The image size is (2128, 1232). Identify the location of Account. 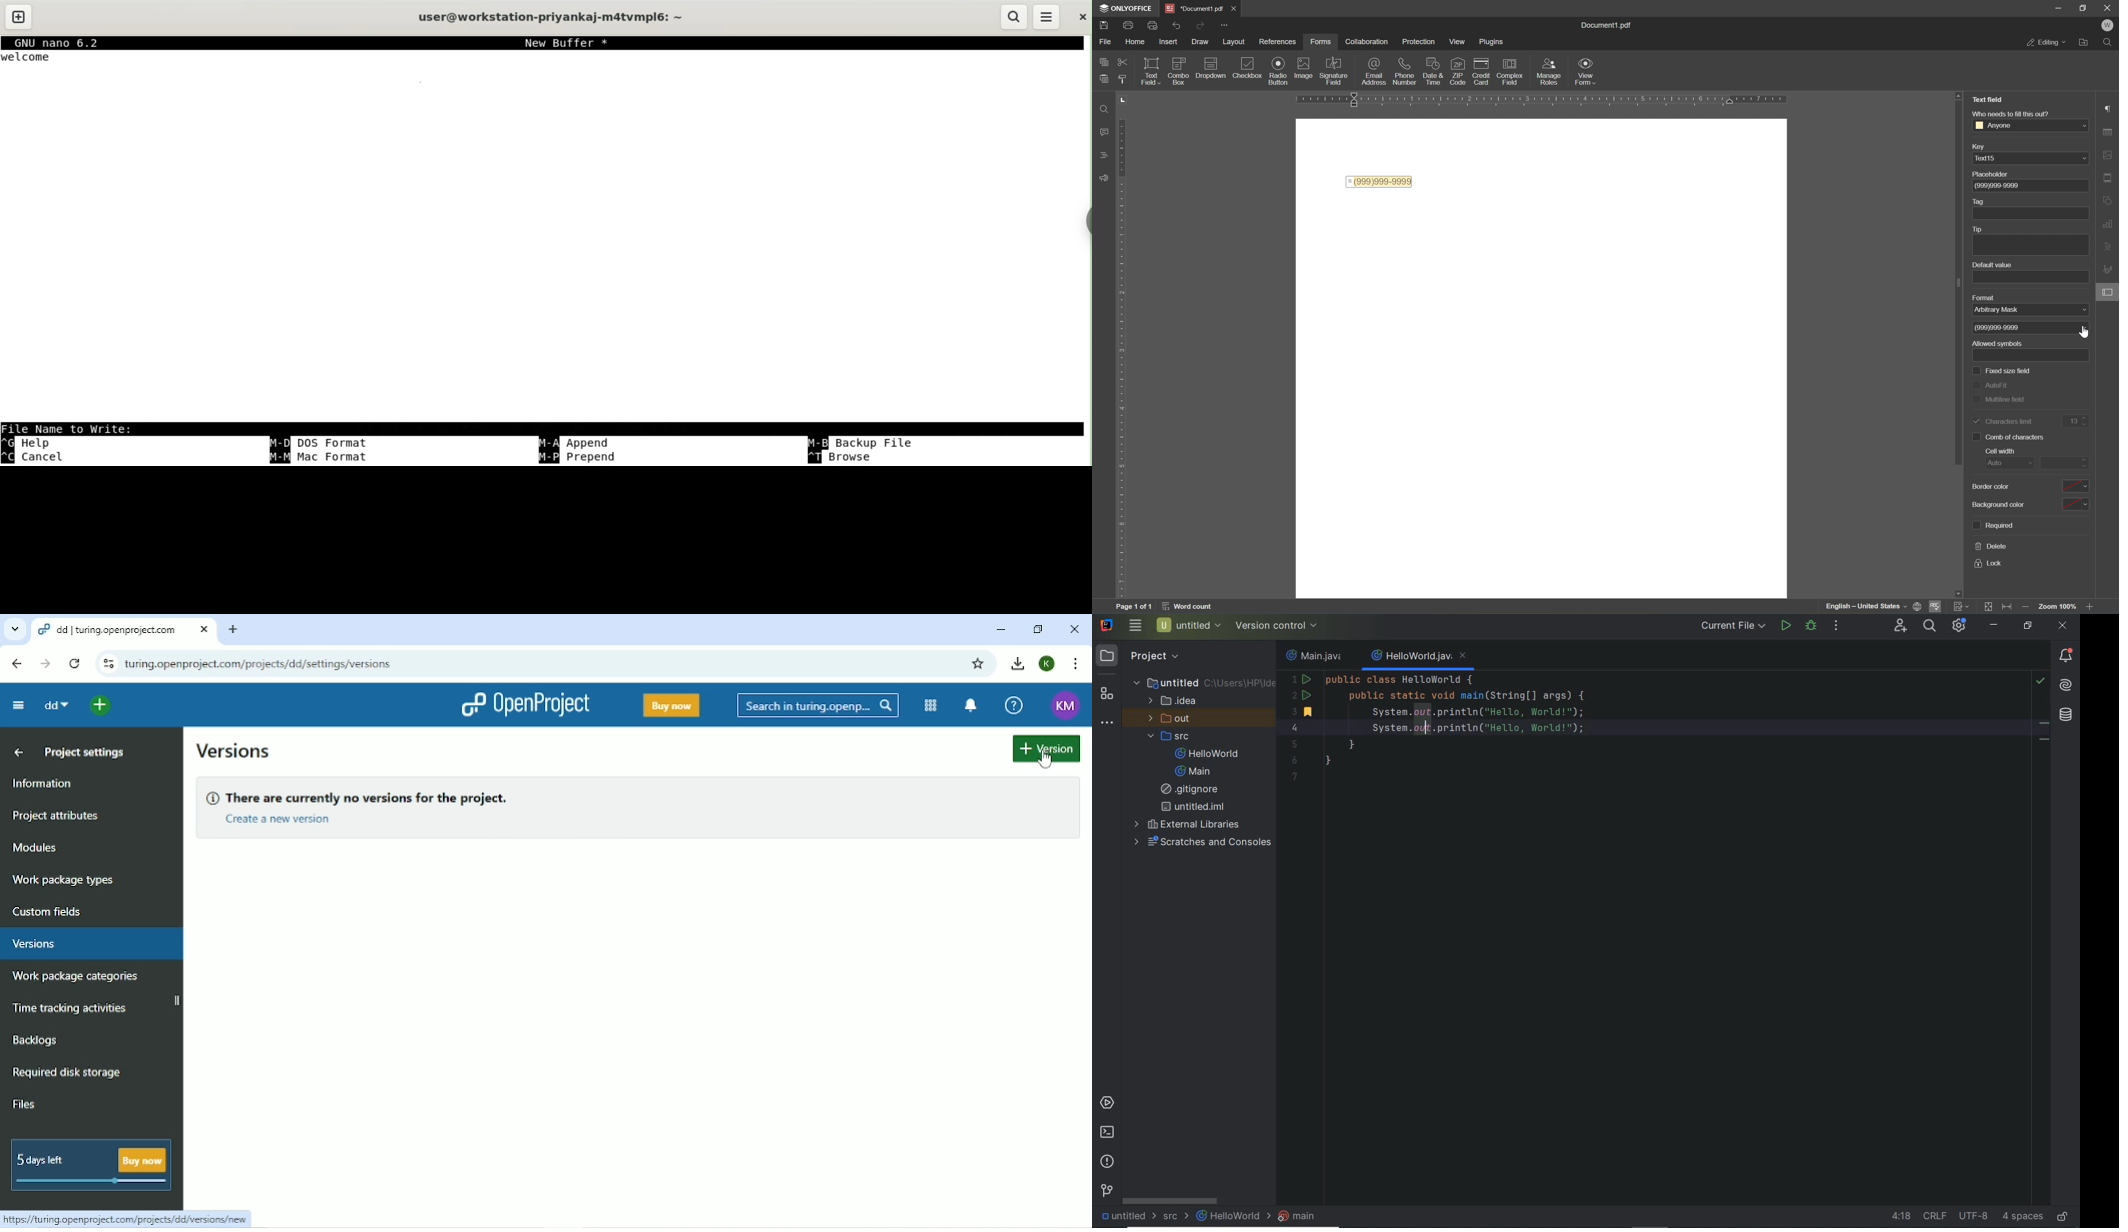
(1048, 663).